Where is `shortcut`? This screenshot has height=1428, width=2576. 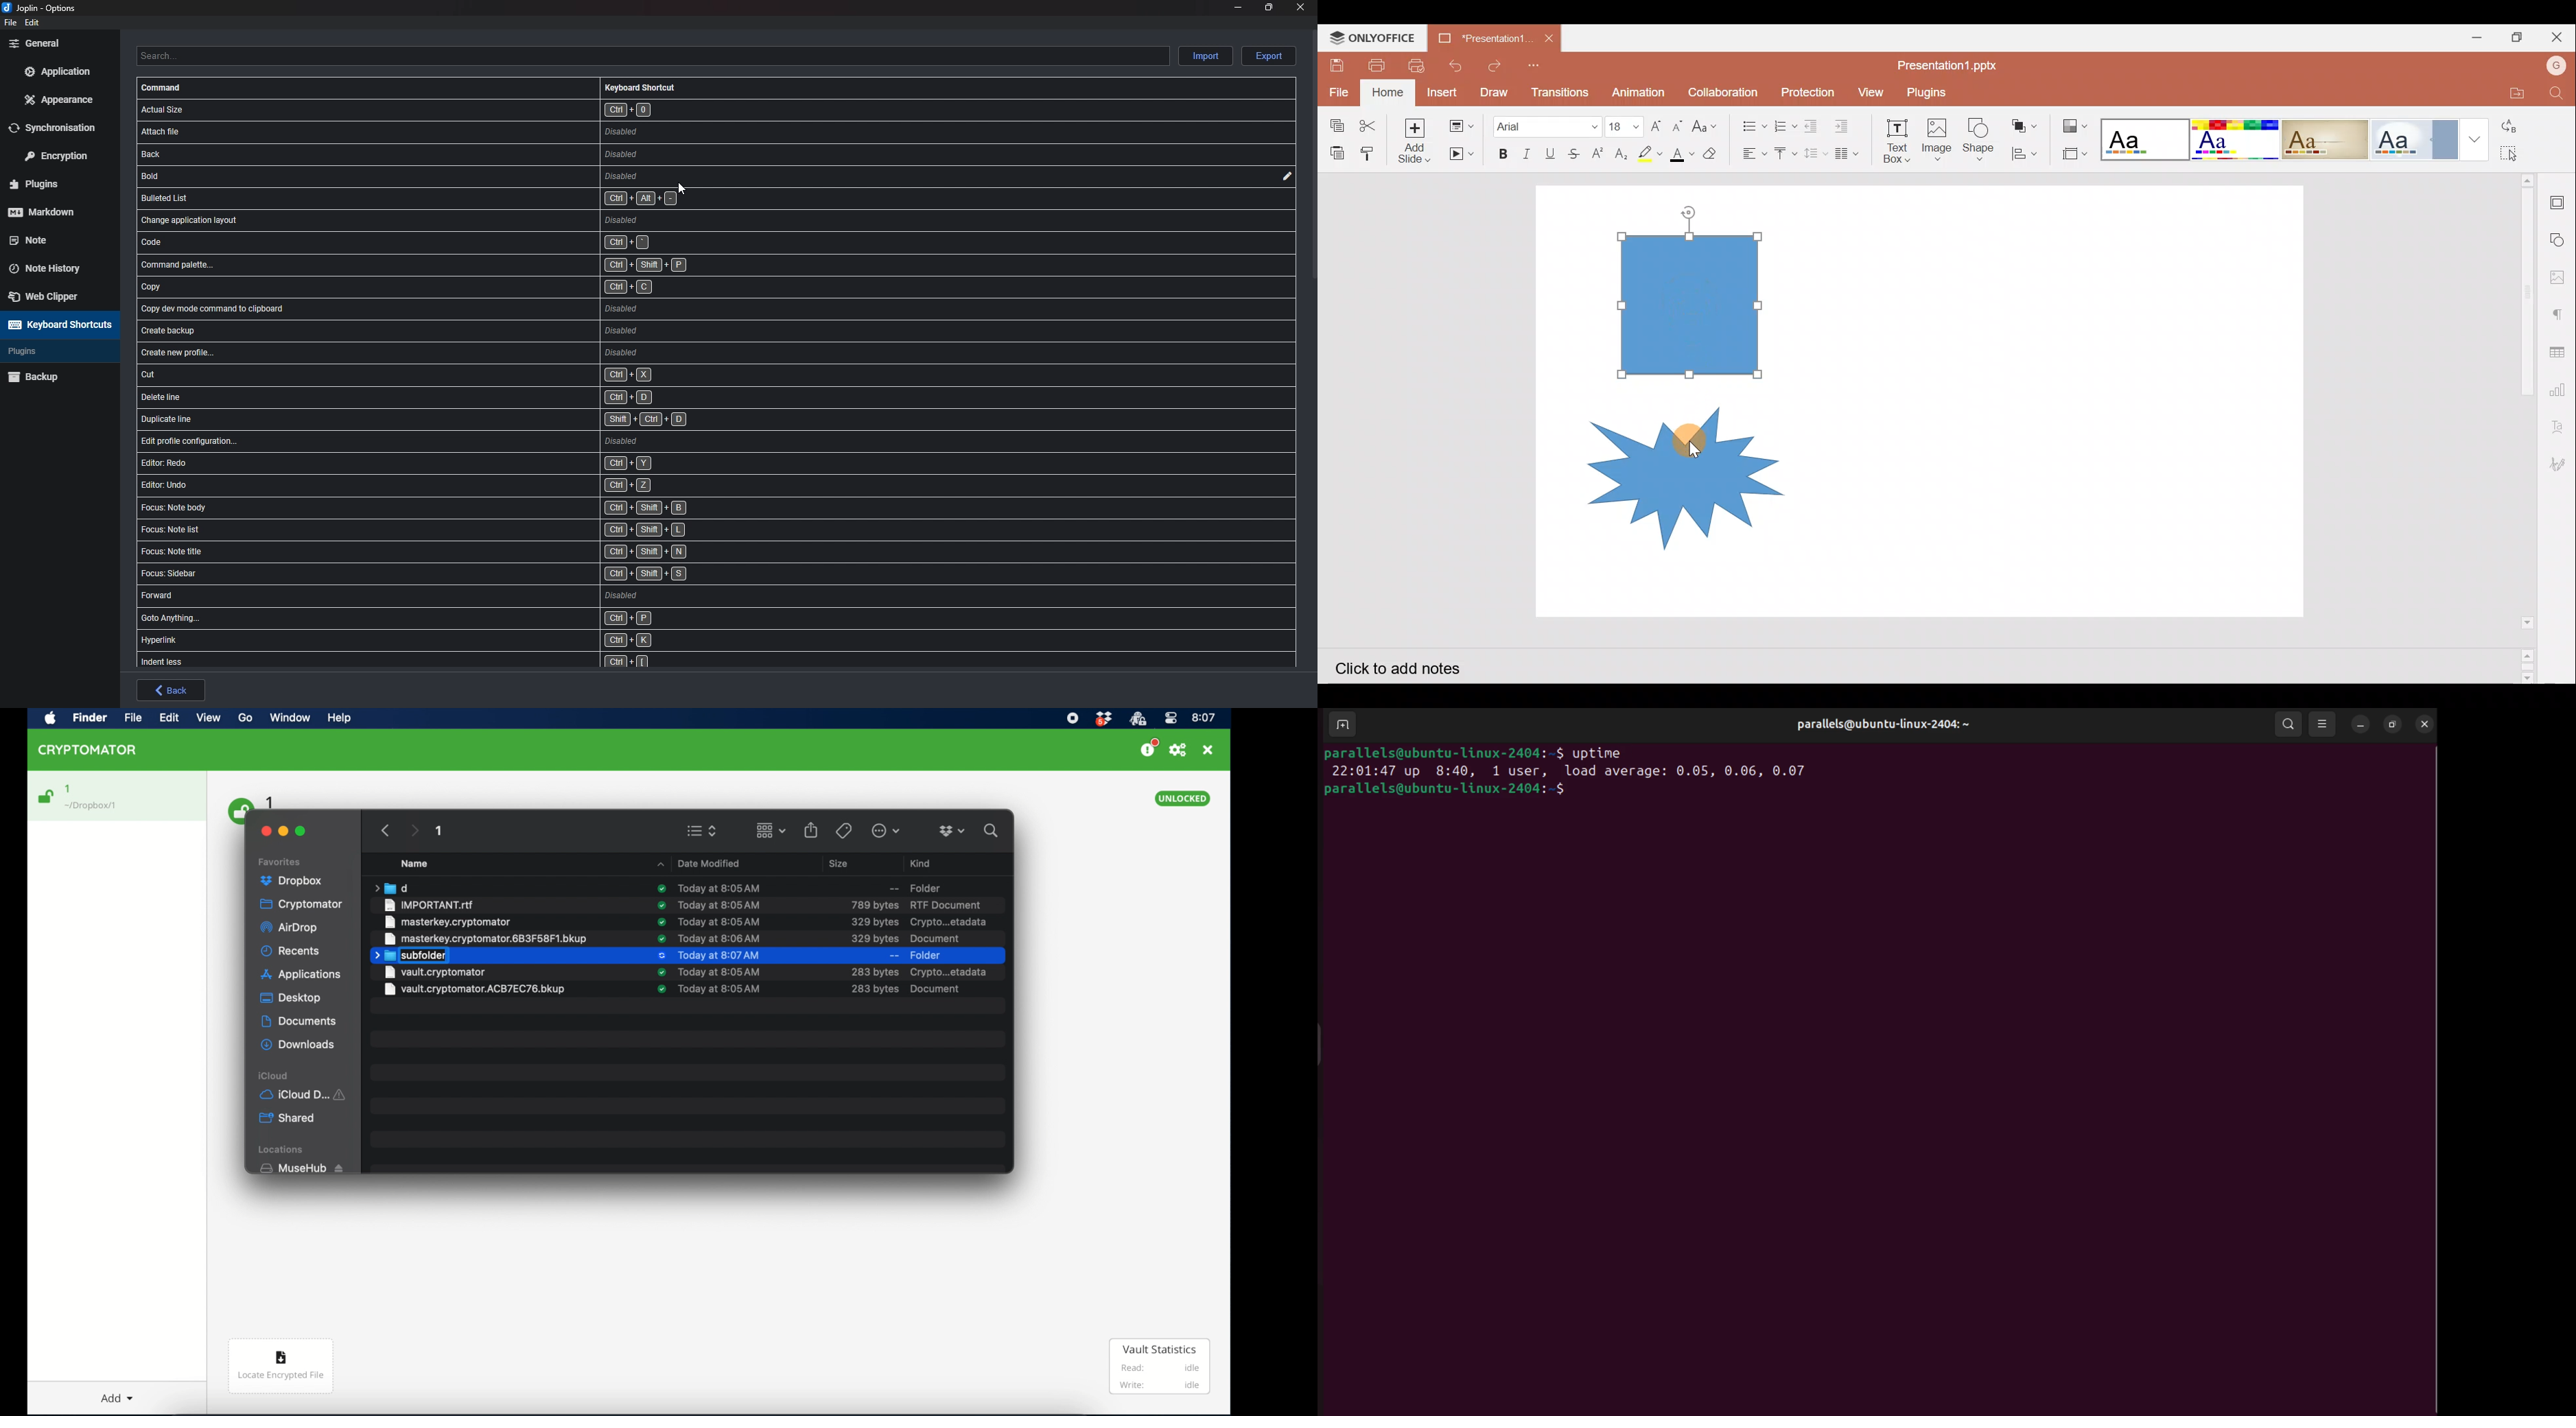 shortcut is located at coordinates (467, 333).